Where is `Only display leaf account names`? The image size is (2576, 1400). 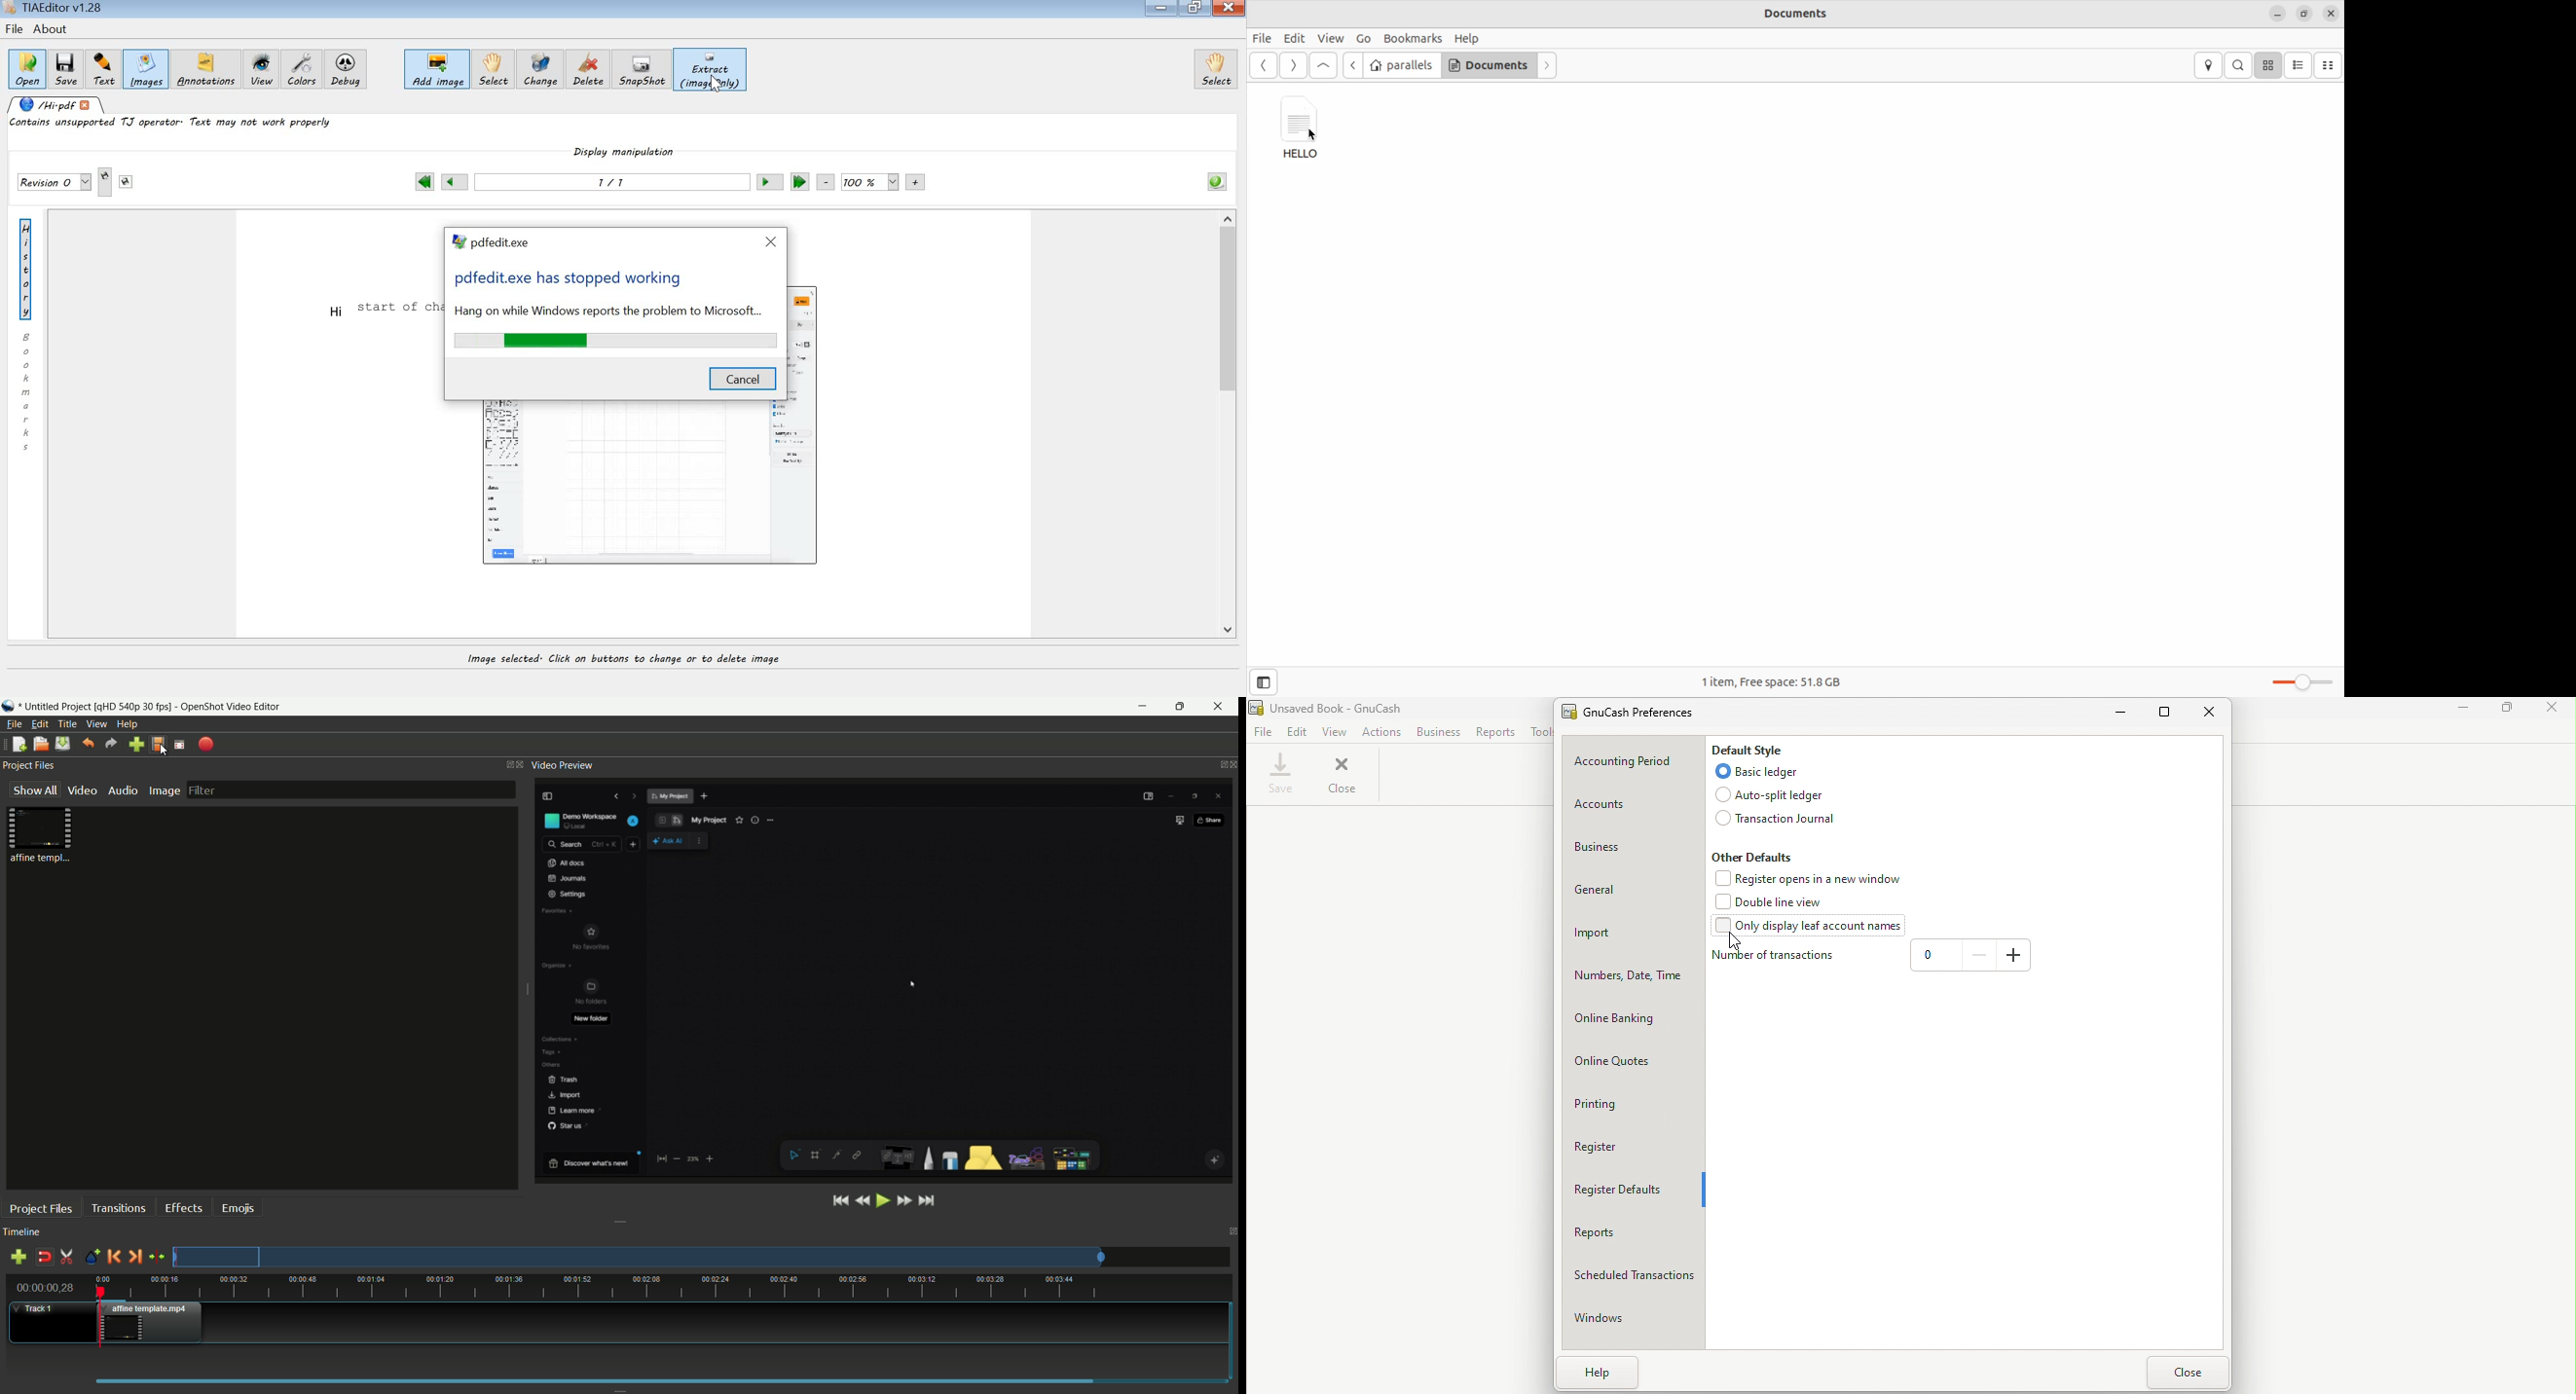
Only display leaf account names is located at coordinates (1812, 928).